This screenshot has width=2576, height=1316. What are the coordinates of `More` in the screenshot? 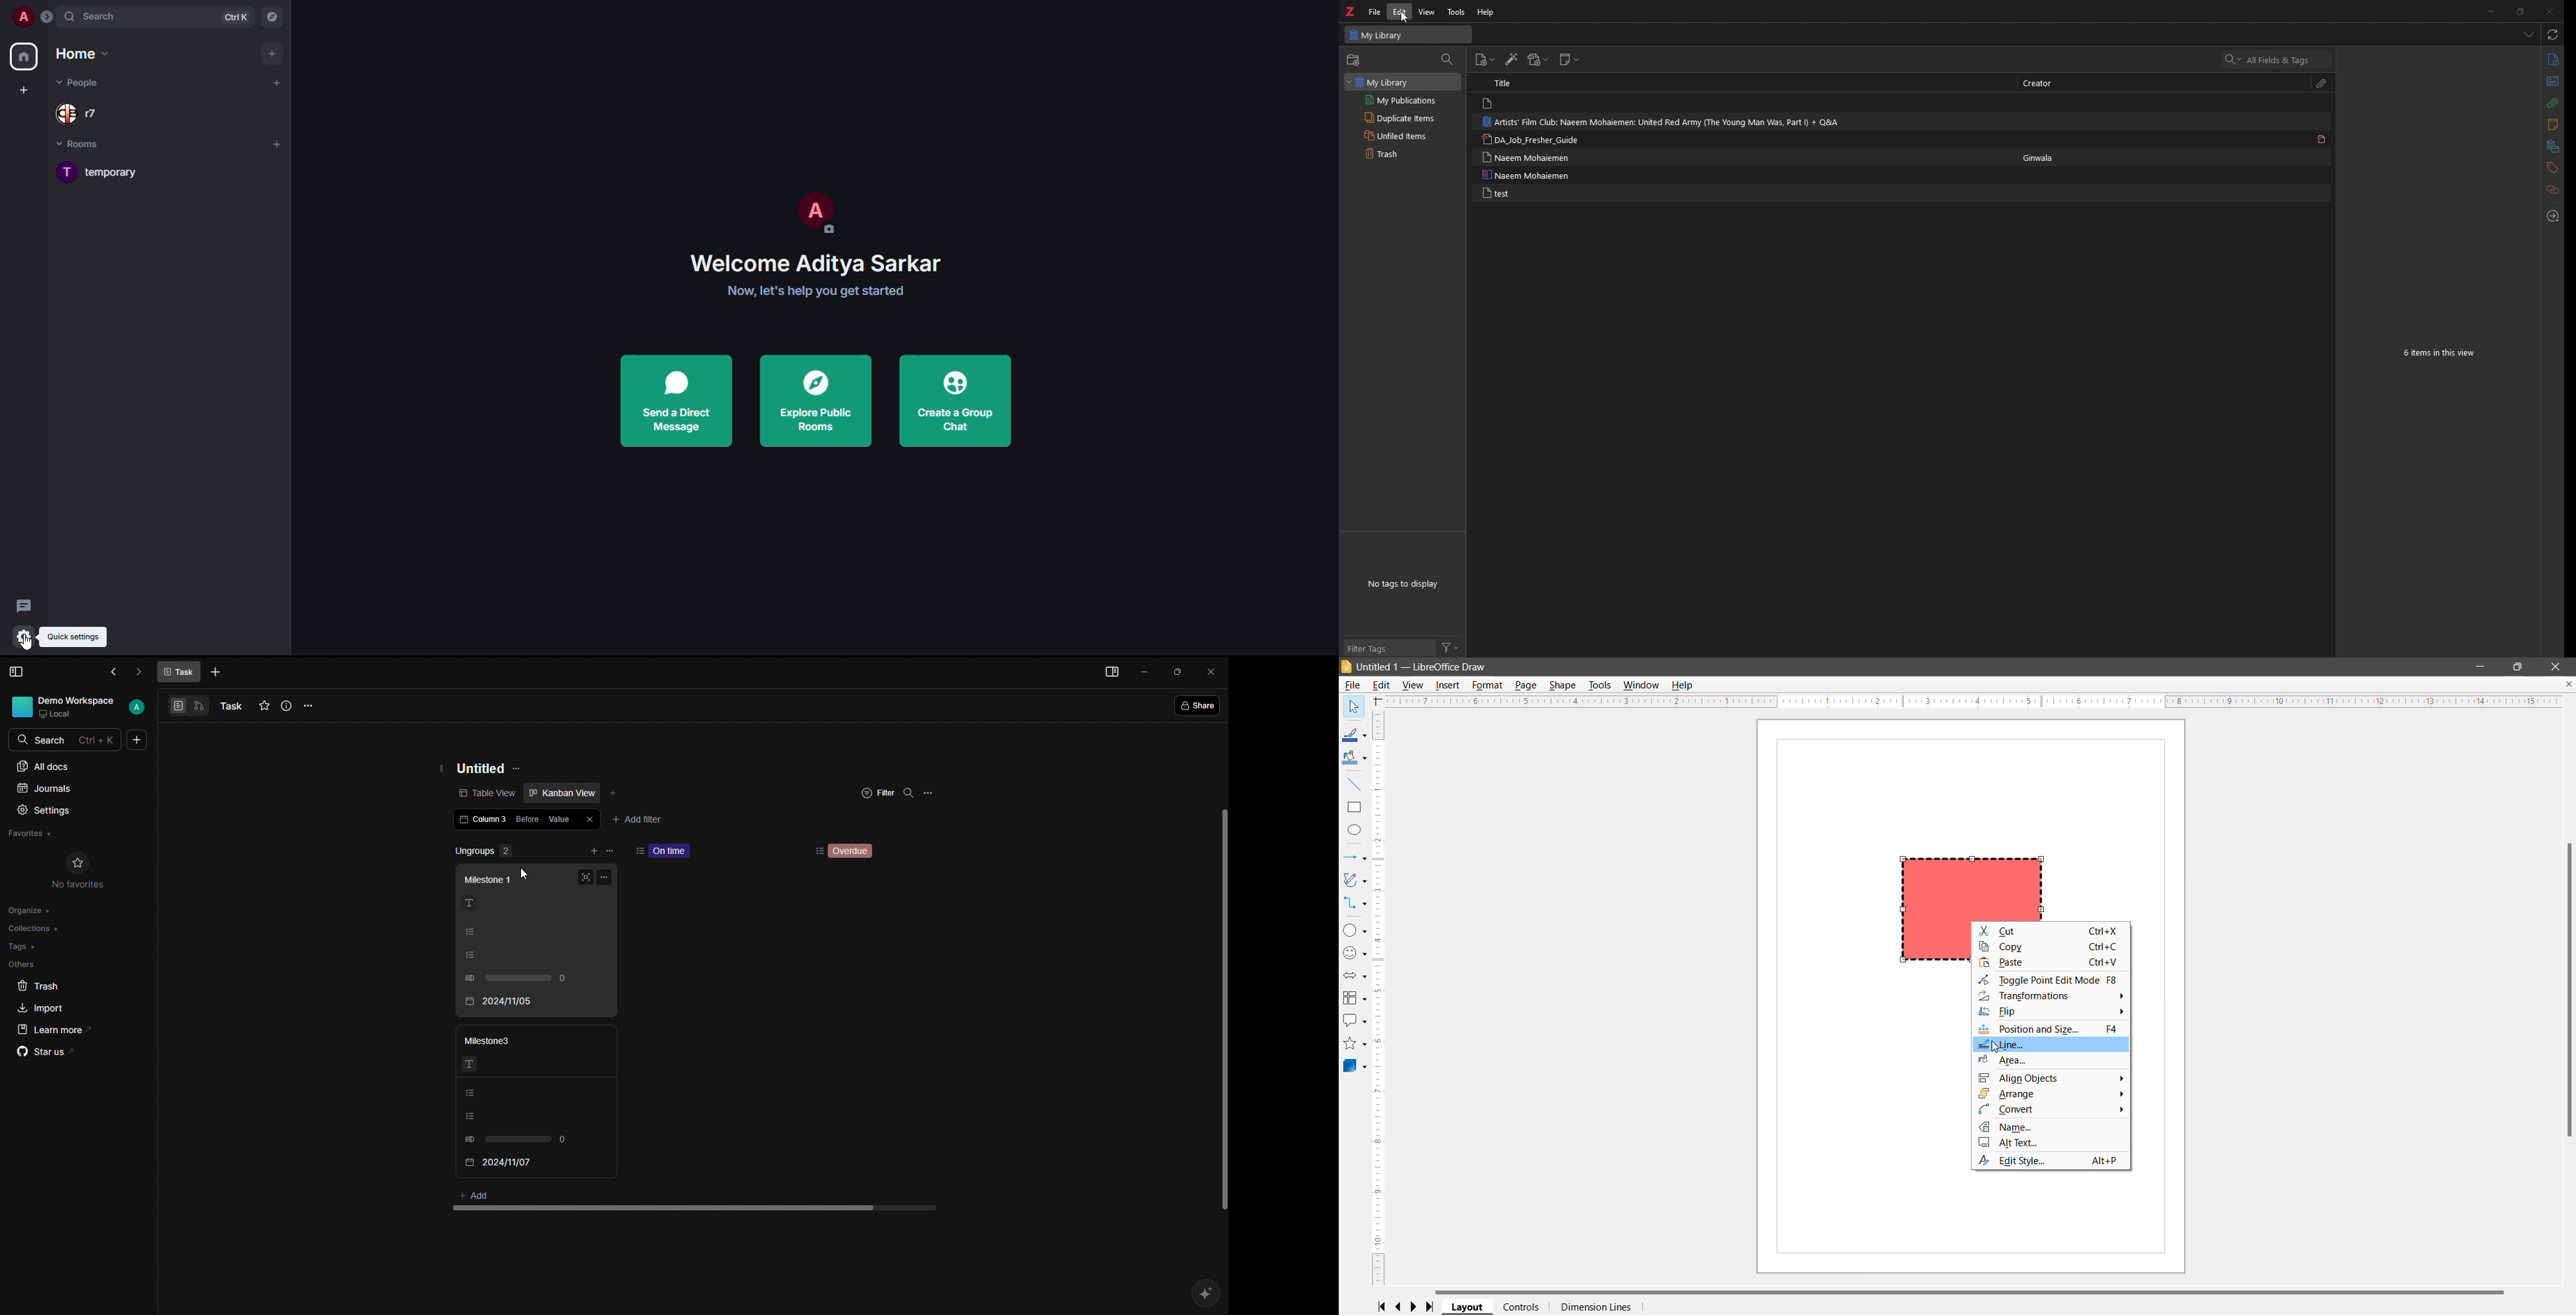 It's located at (215, 674).